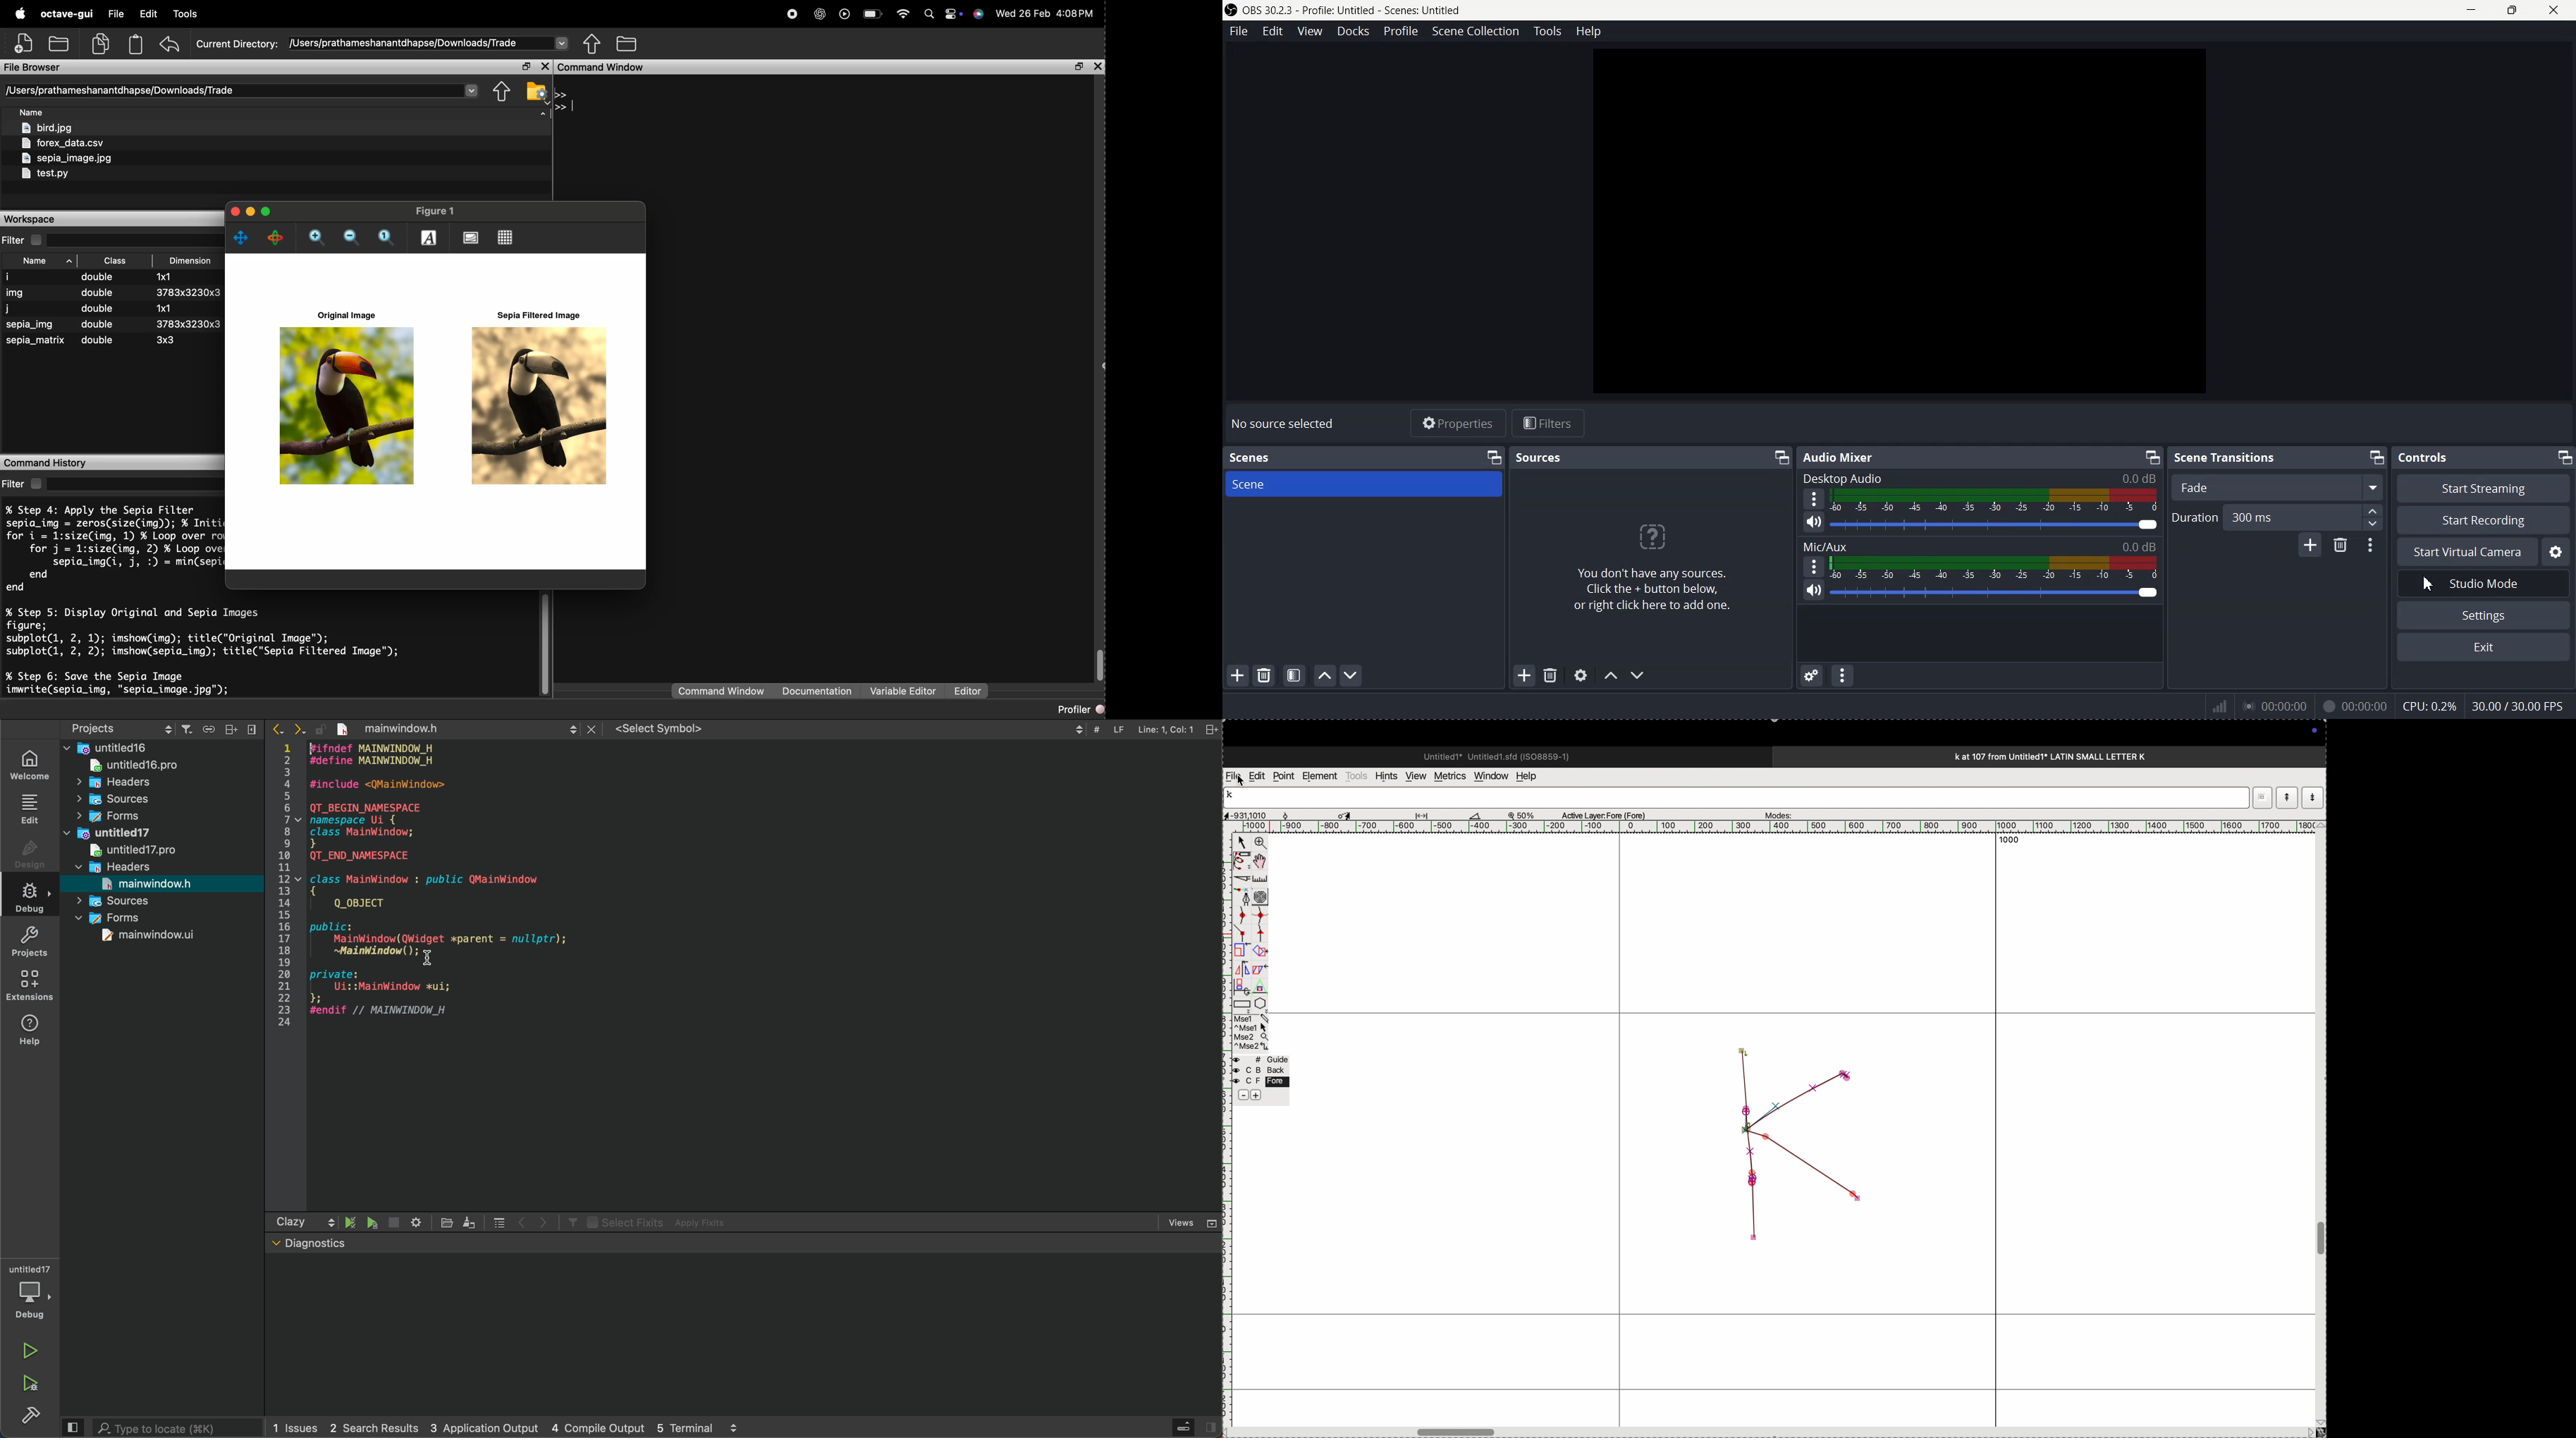  I want to click on Desktop Audio, so click(1978, 478).